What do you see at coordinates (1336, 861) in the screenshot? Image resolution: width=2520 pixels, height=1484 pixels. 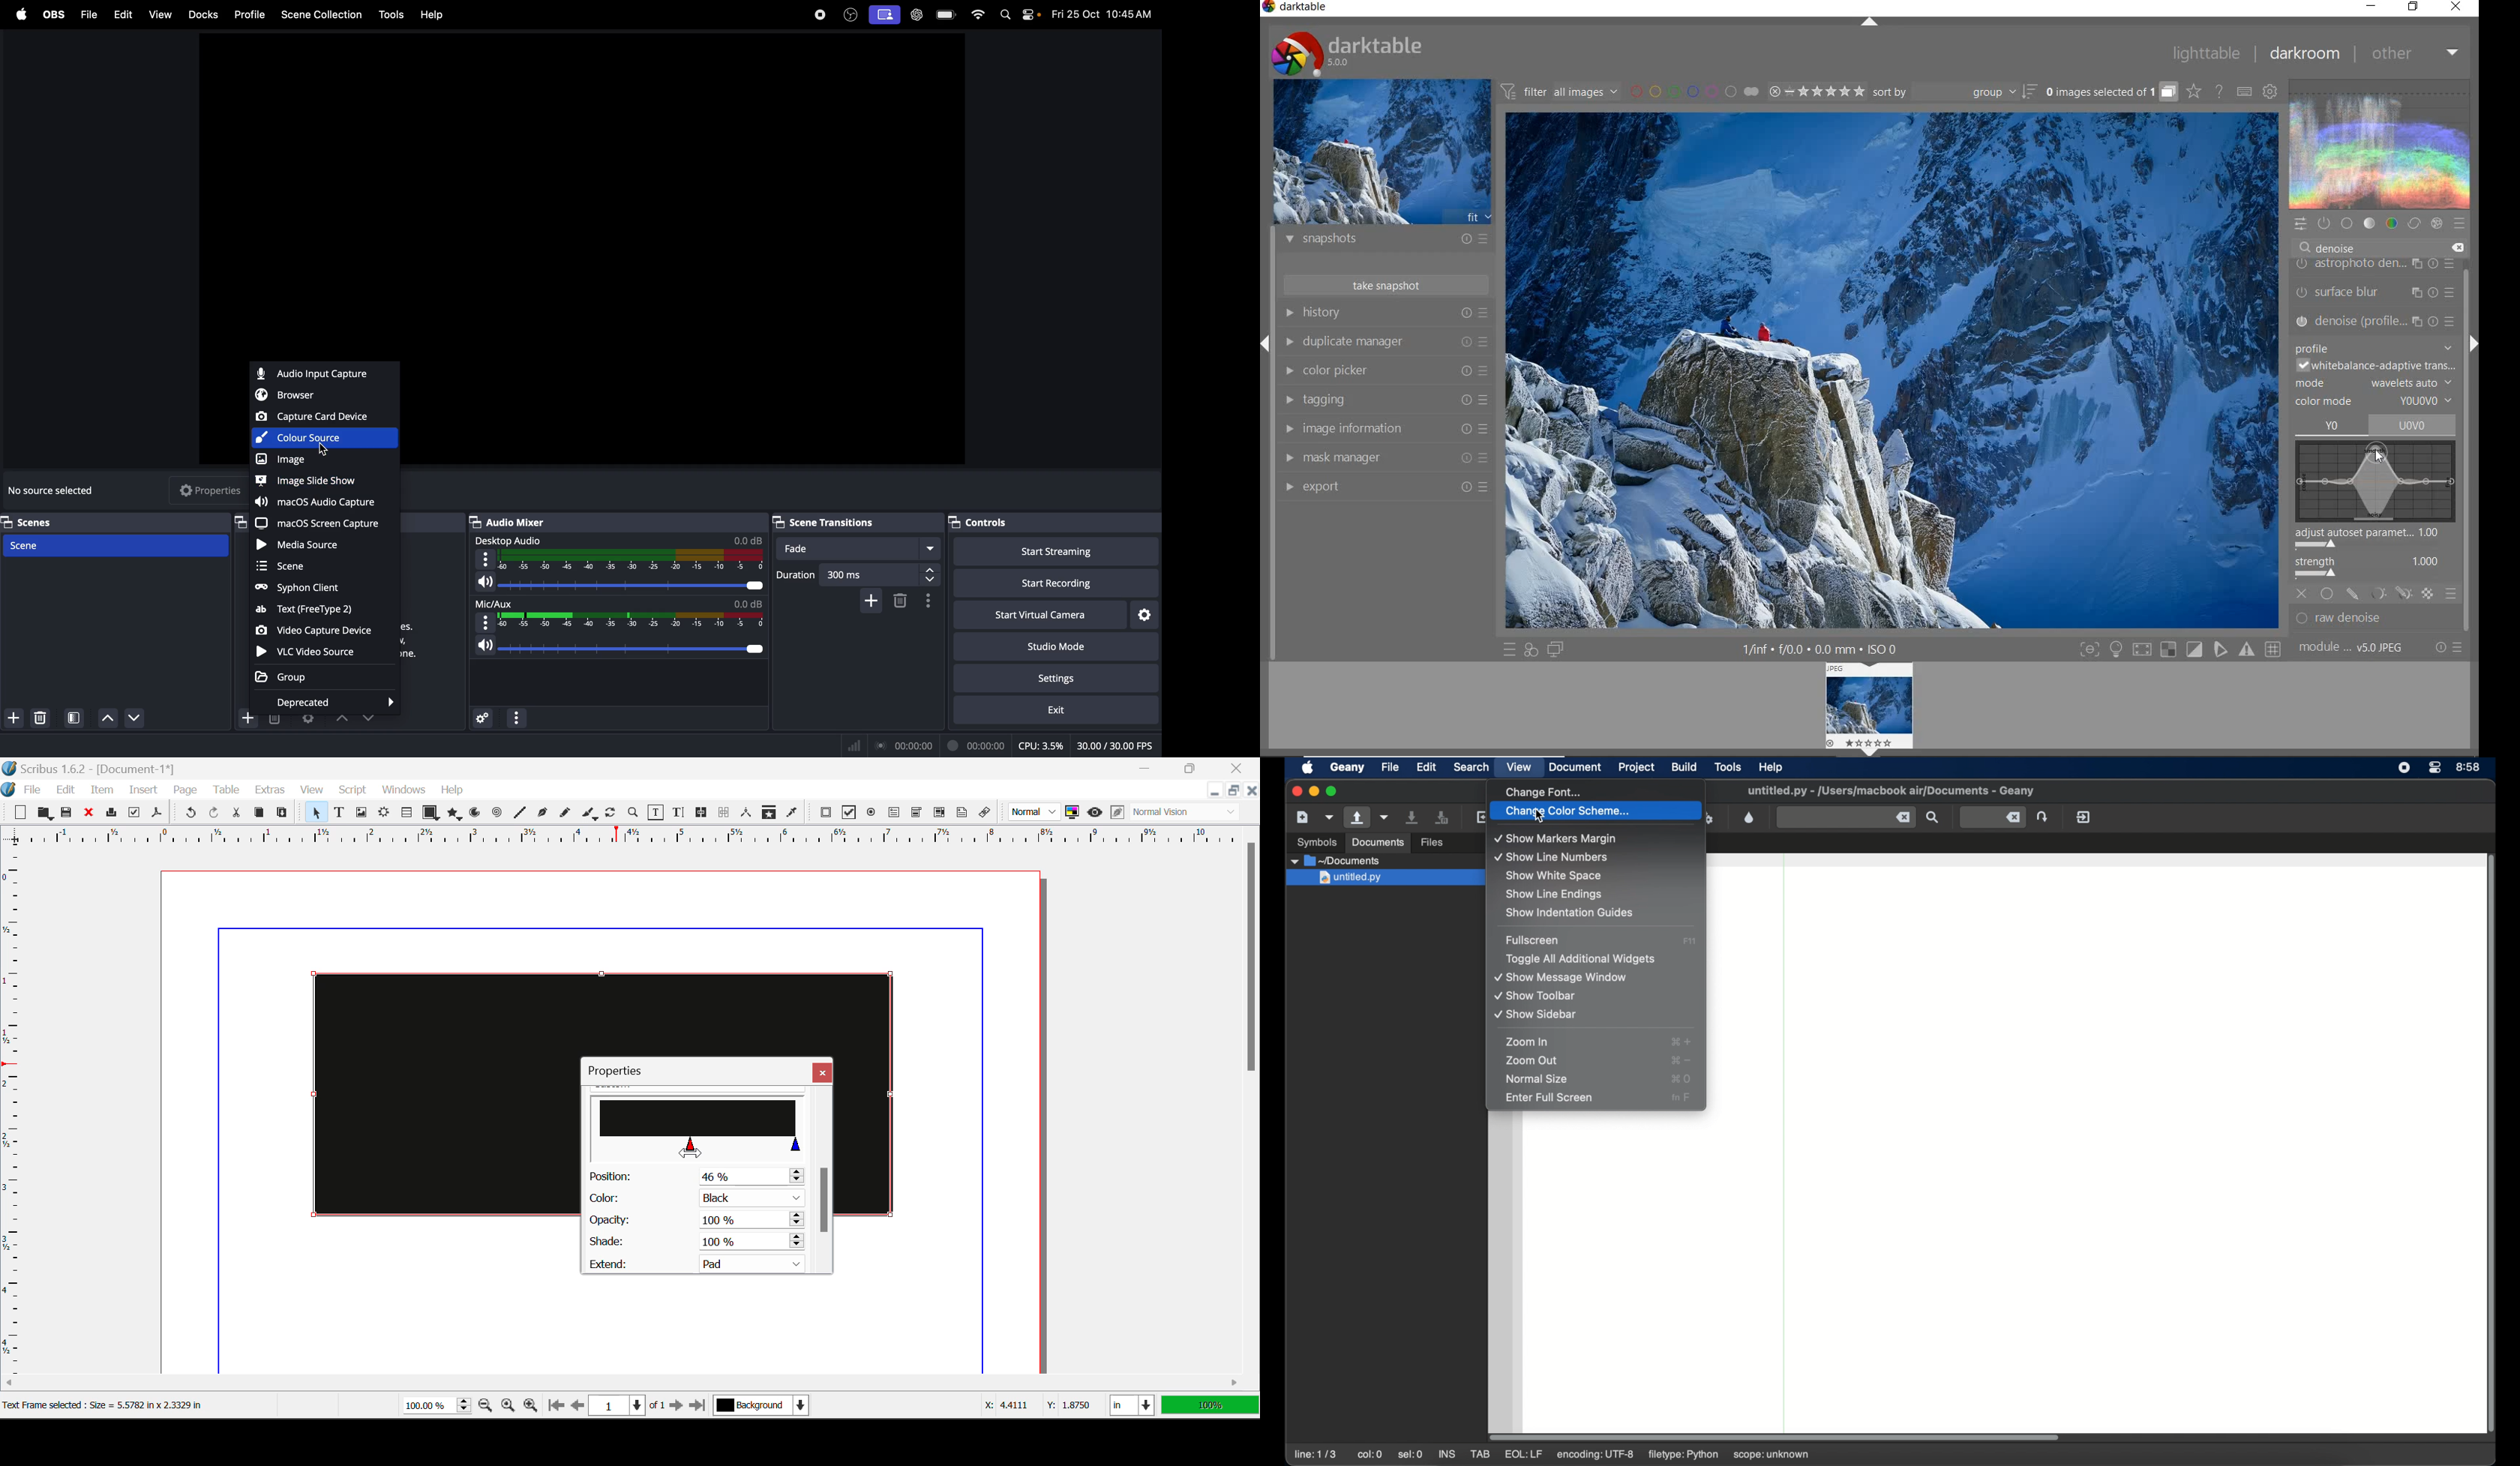 I see `documents` at bounding box center [1336, 861].